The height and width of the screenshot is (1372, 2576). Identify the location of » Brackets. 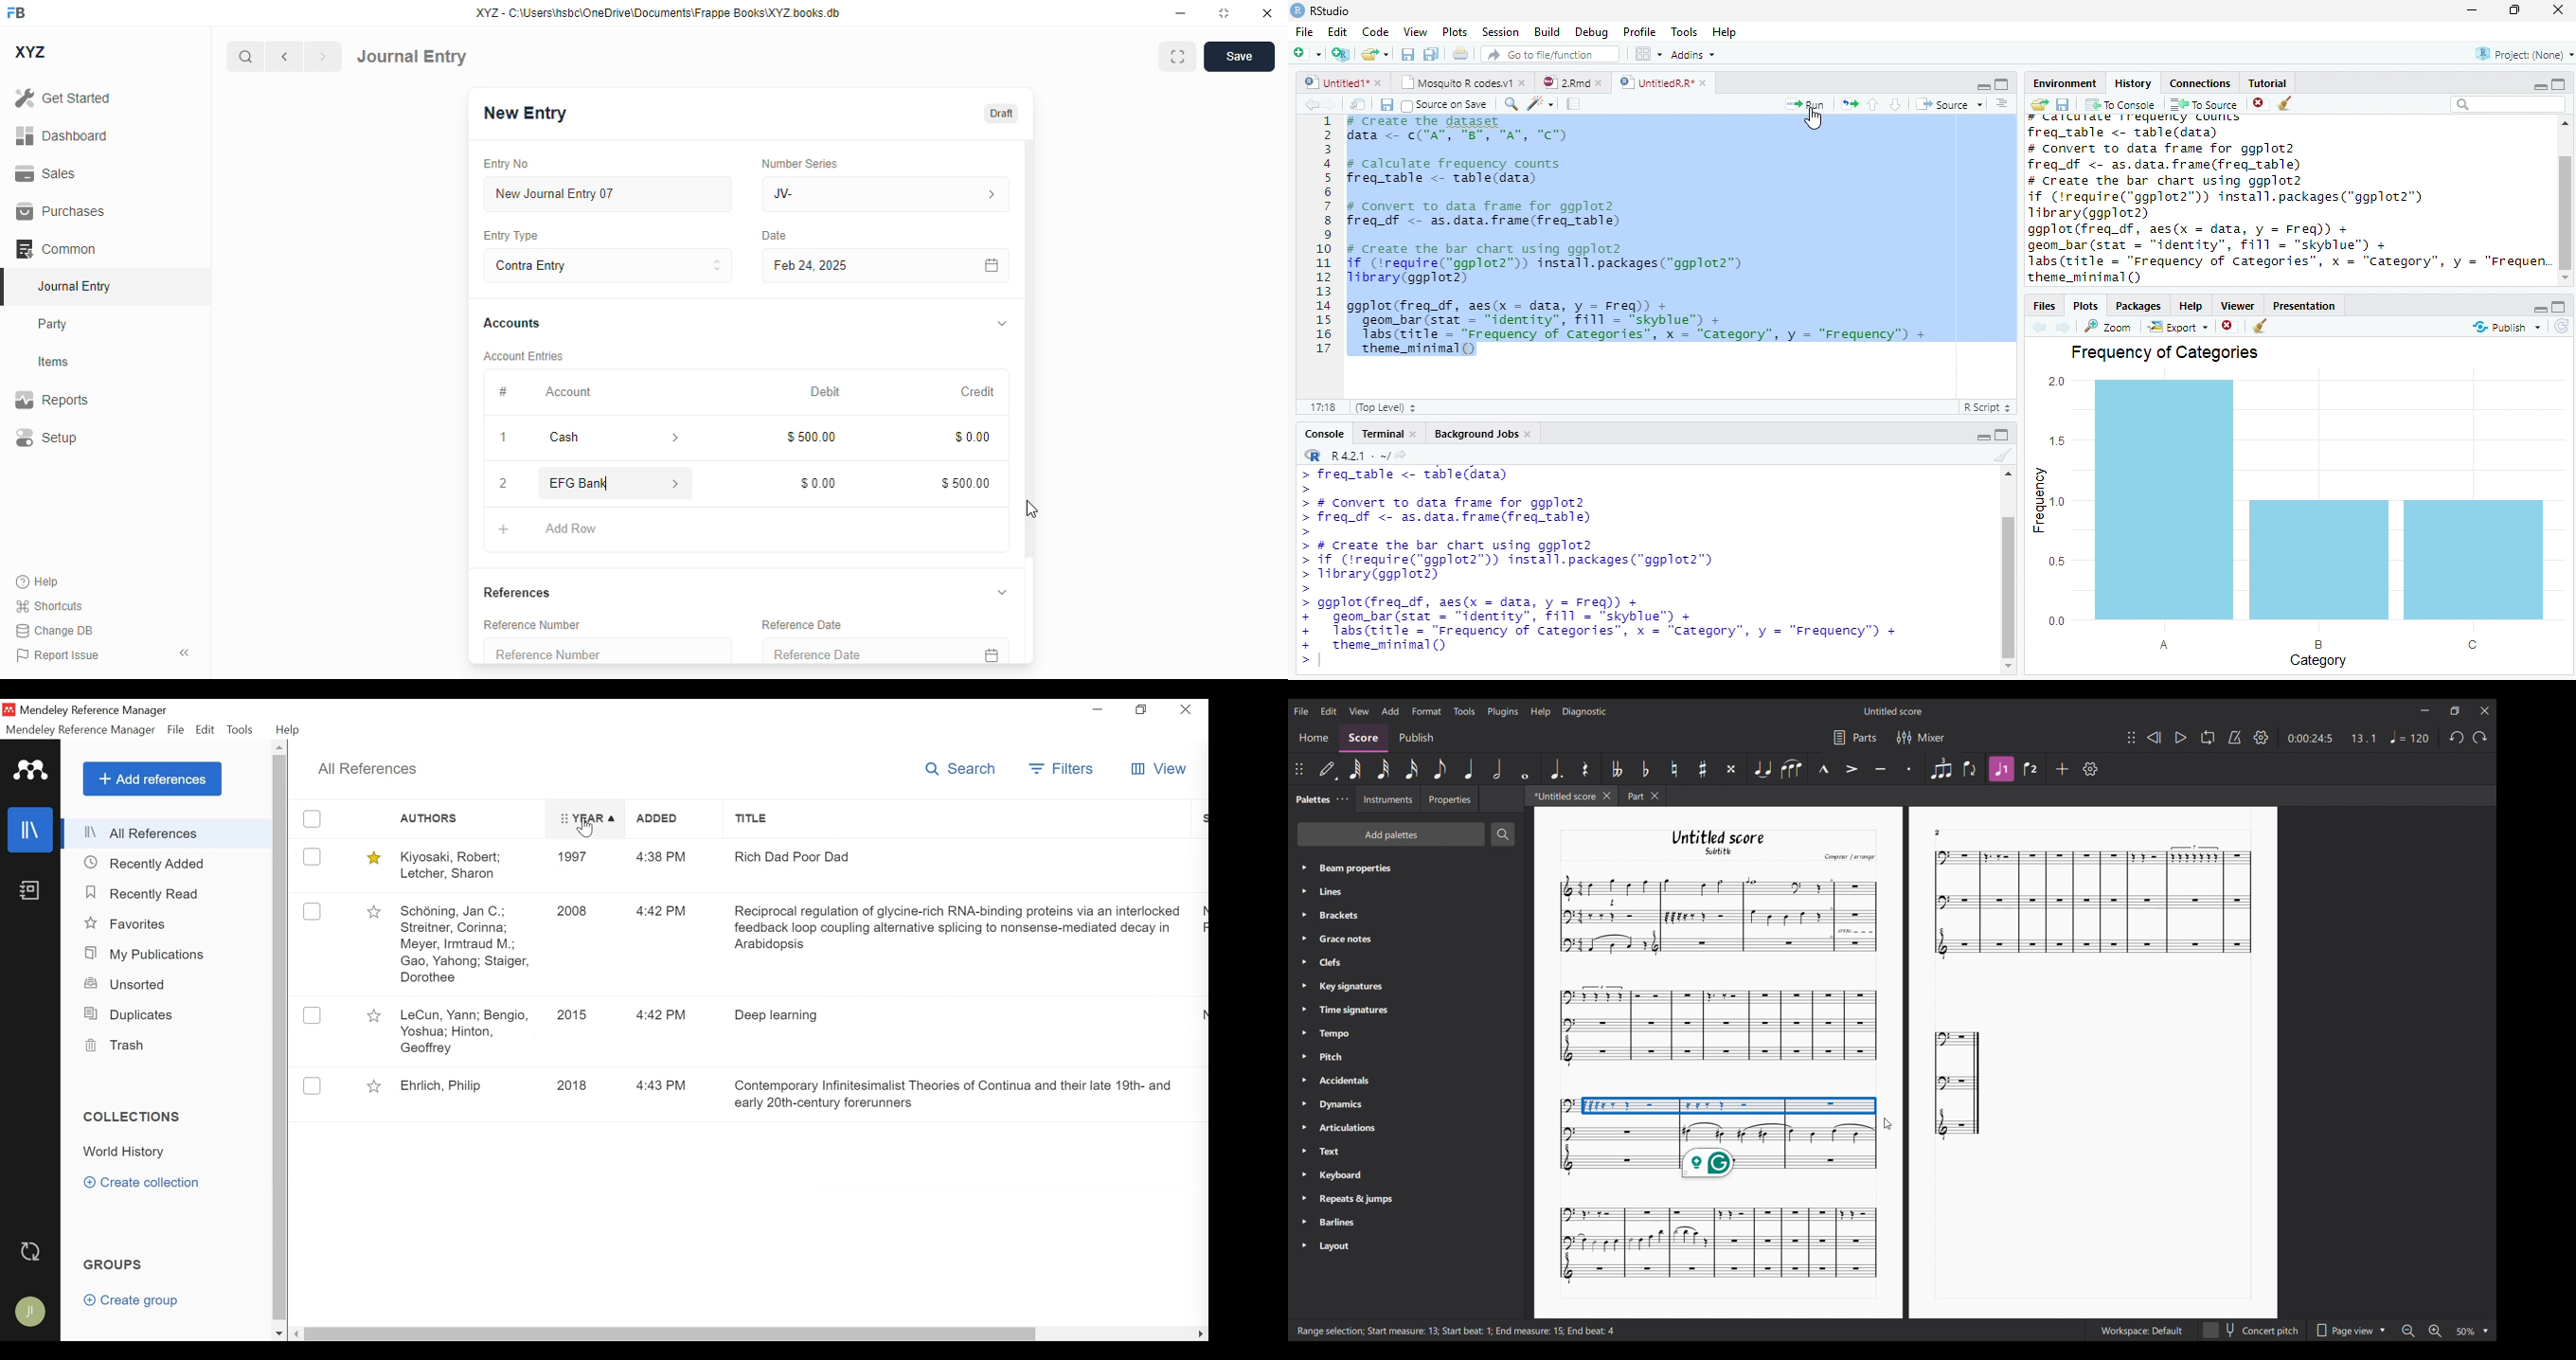
(1336, 917).